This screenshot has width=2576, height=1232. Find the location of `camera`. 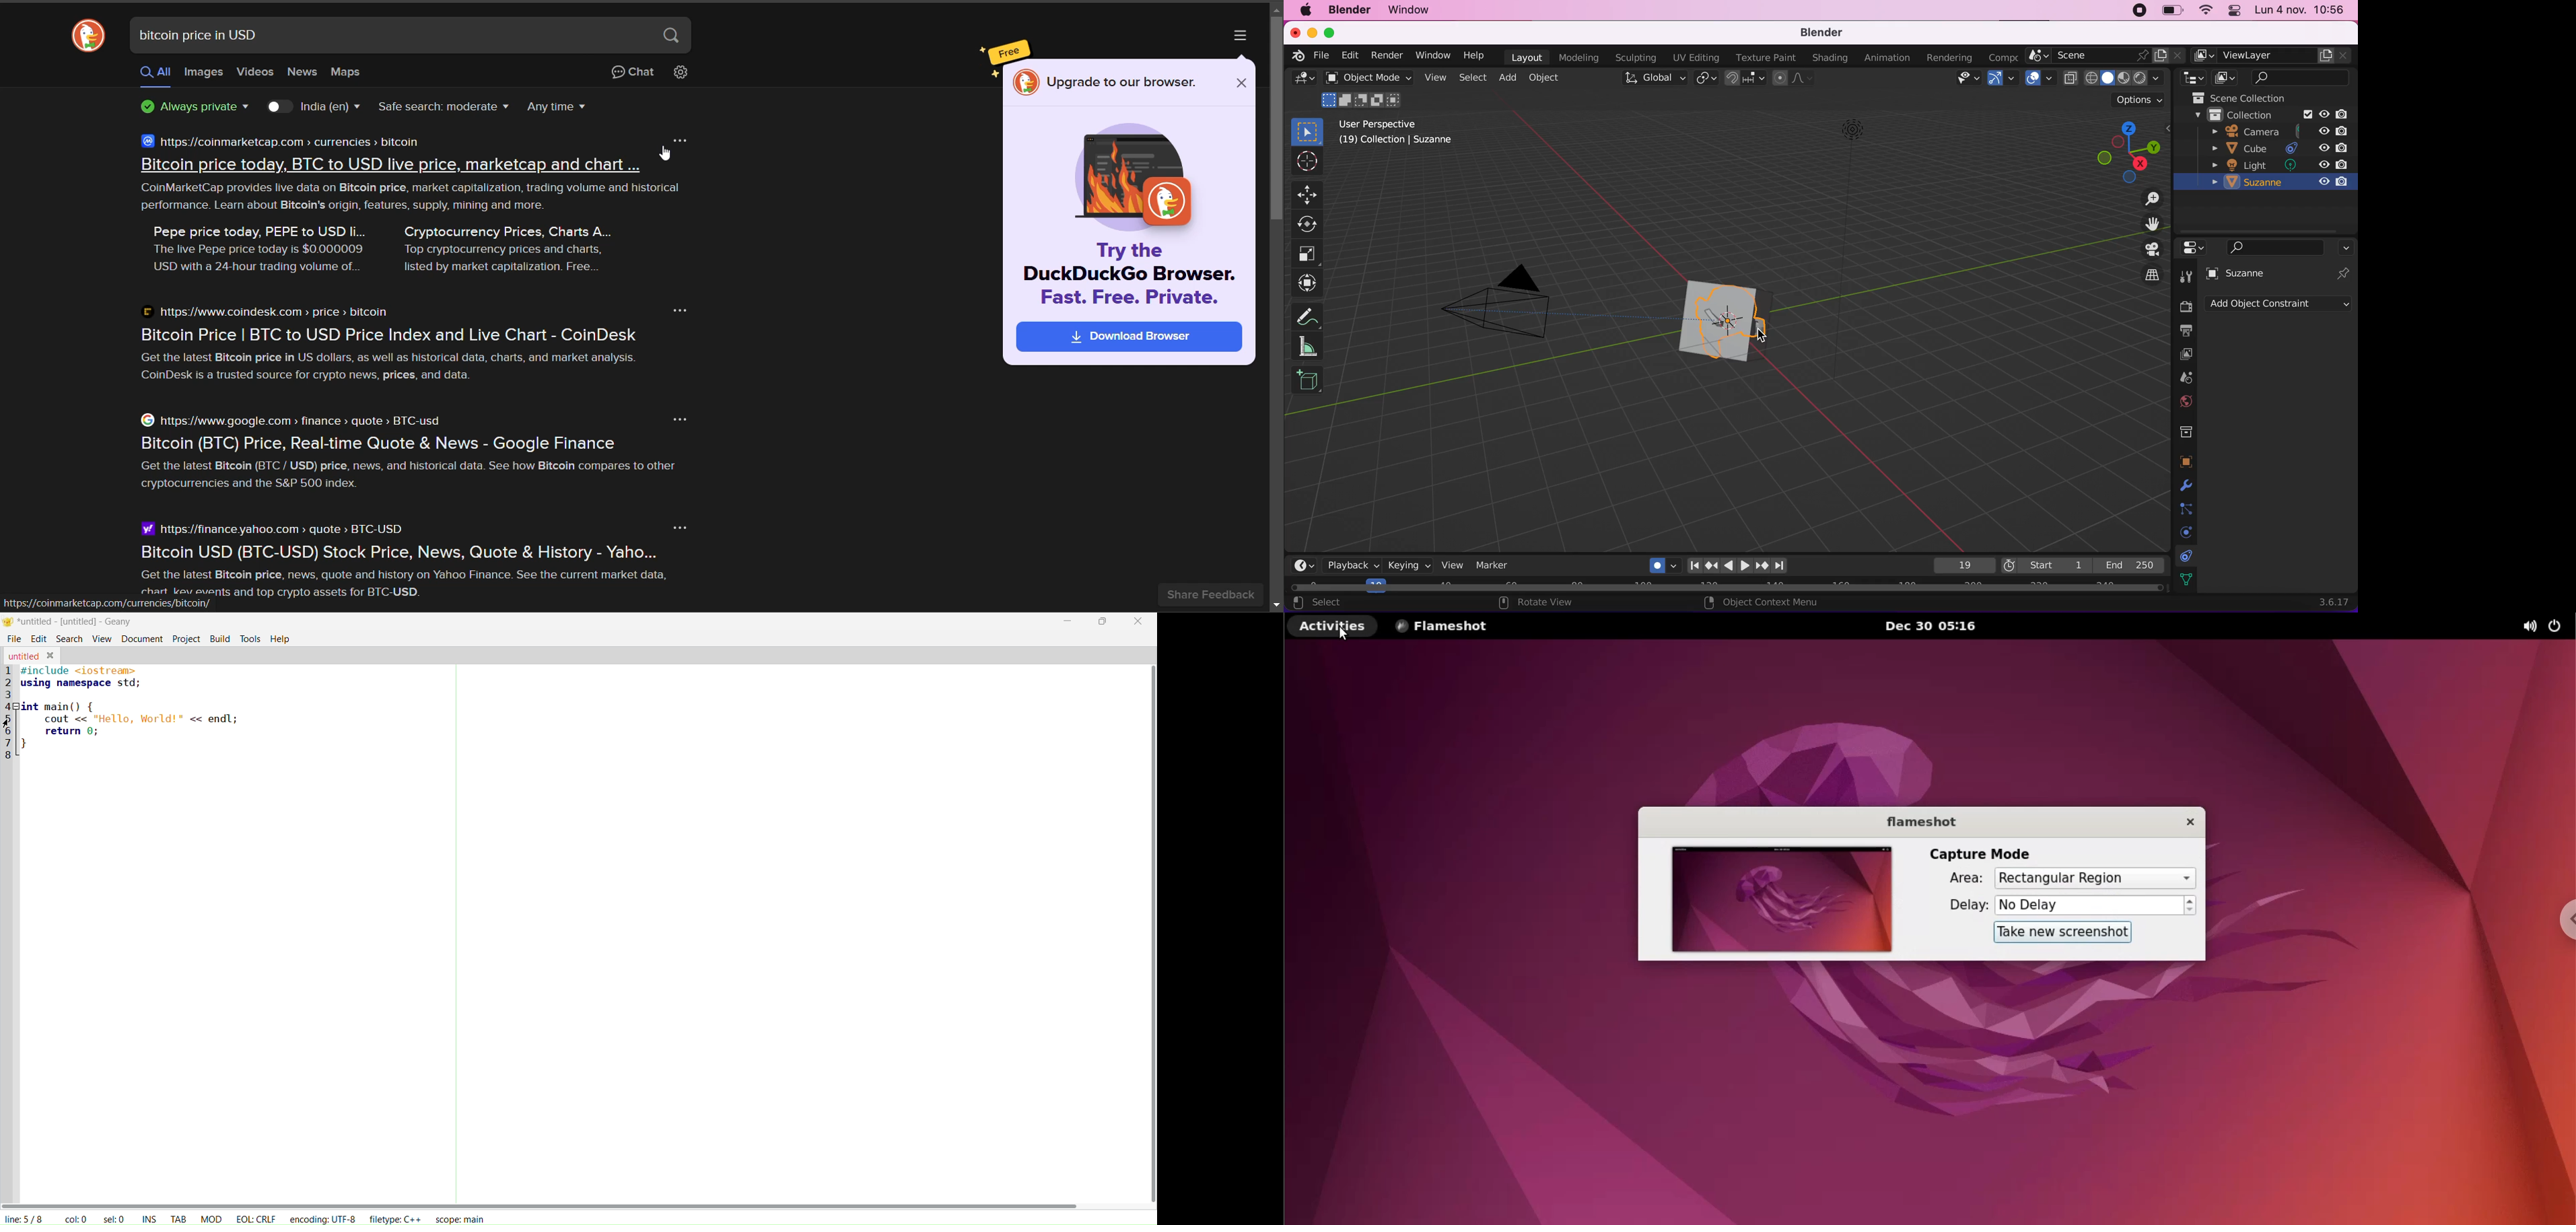

camera is located at coordinates (1501, 313).